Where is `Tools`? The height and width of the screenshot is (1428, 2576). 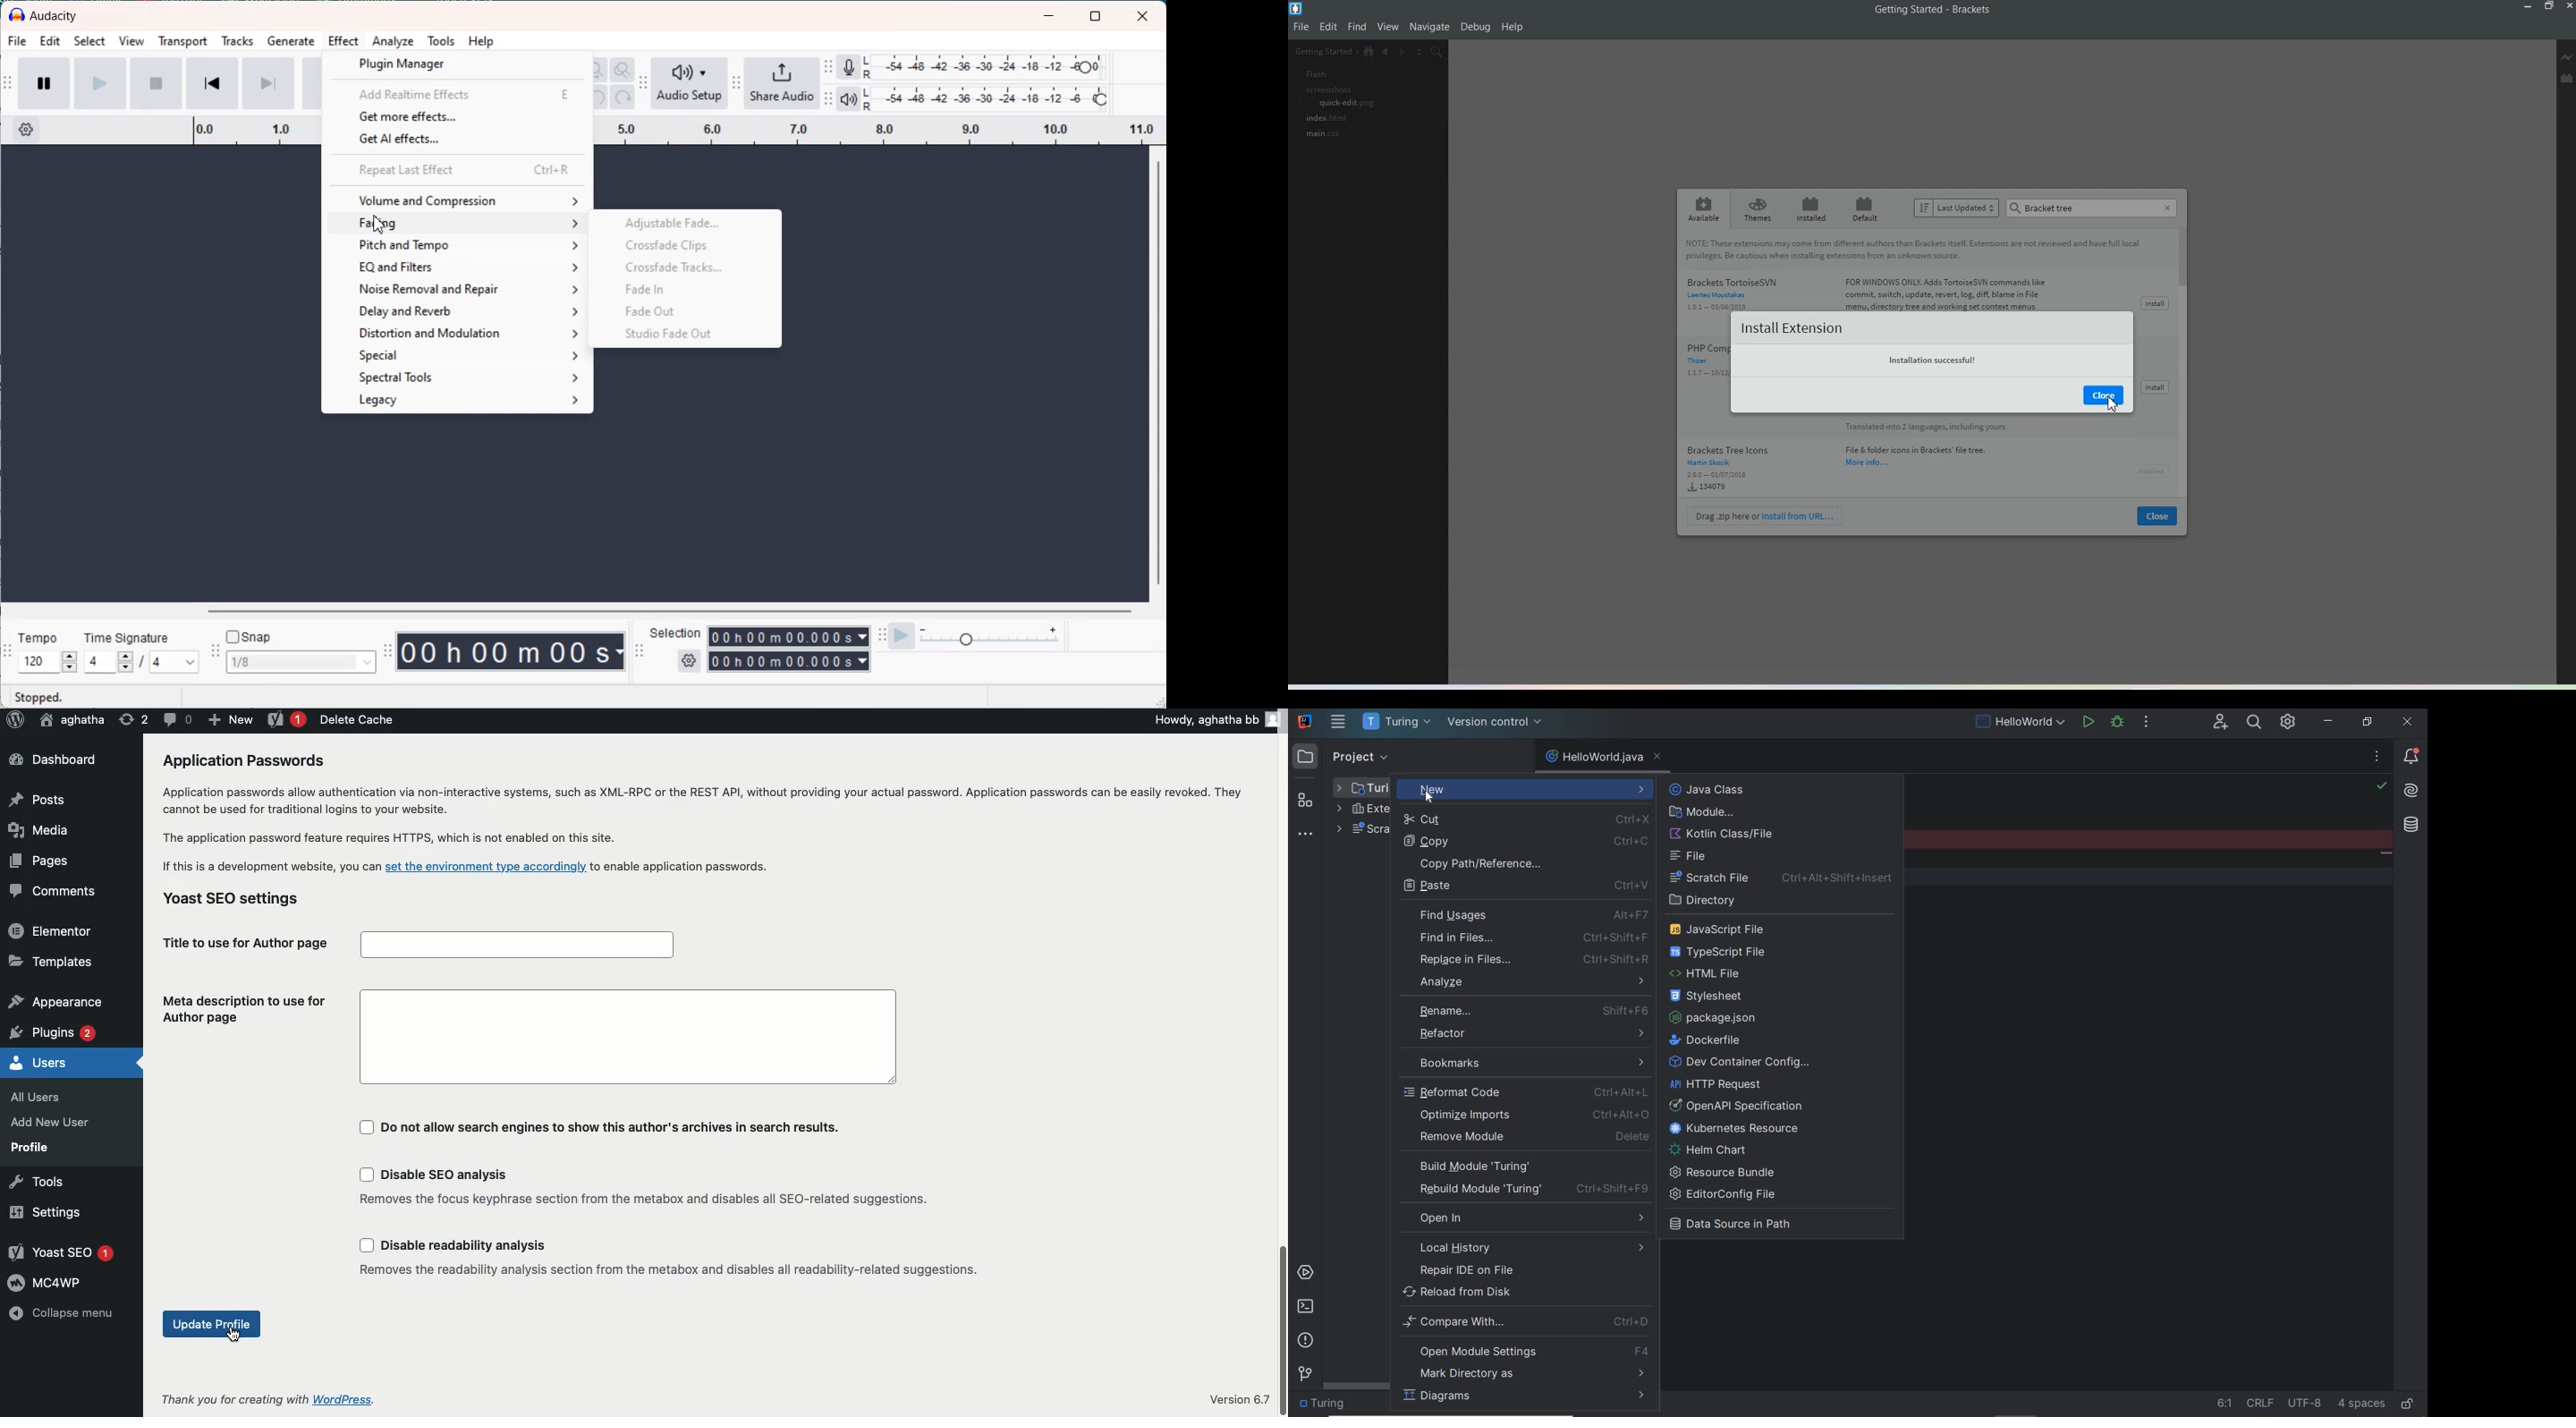 Tools is located at coordinates (441, 41).